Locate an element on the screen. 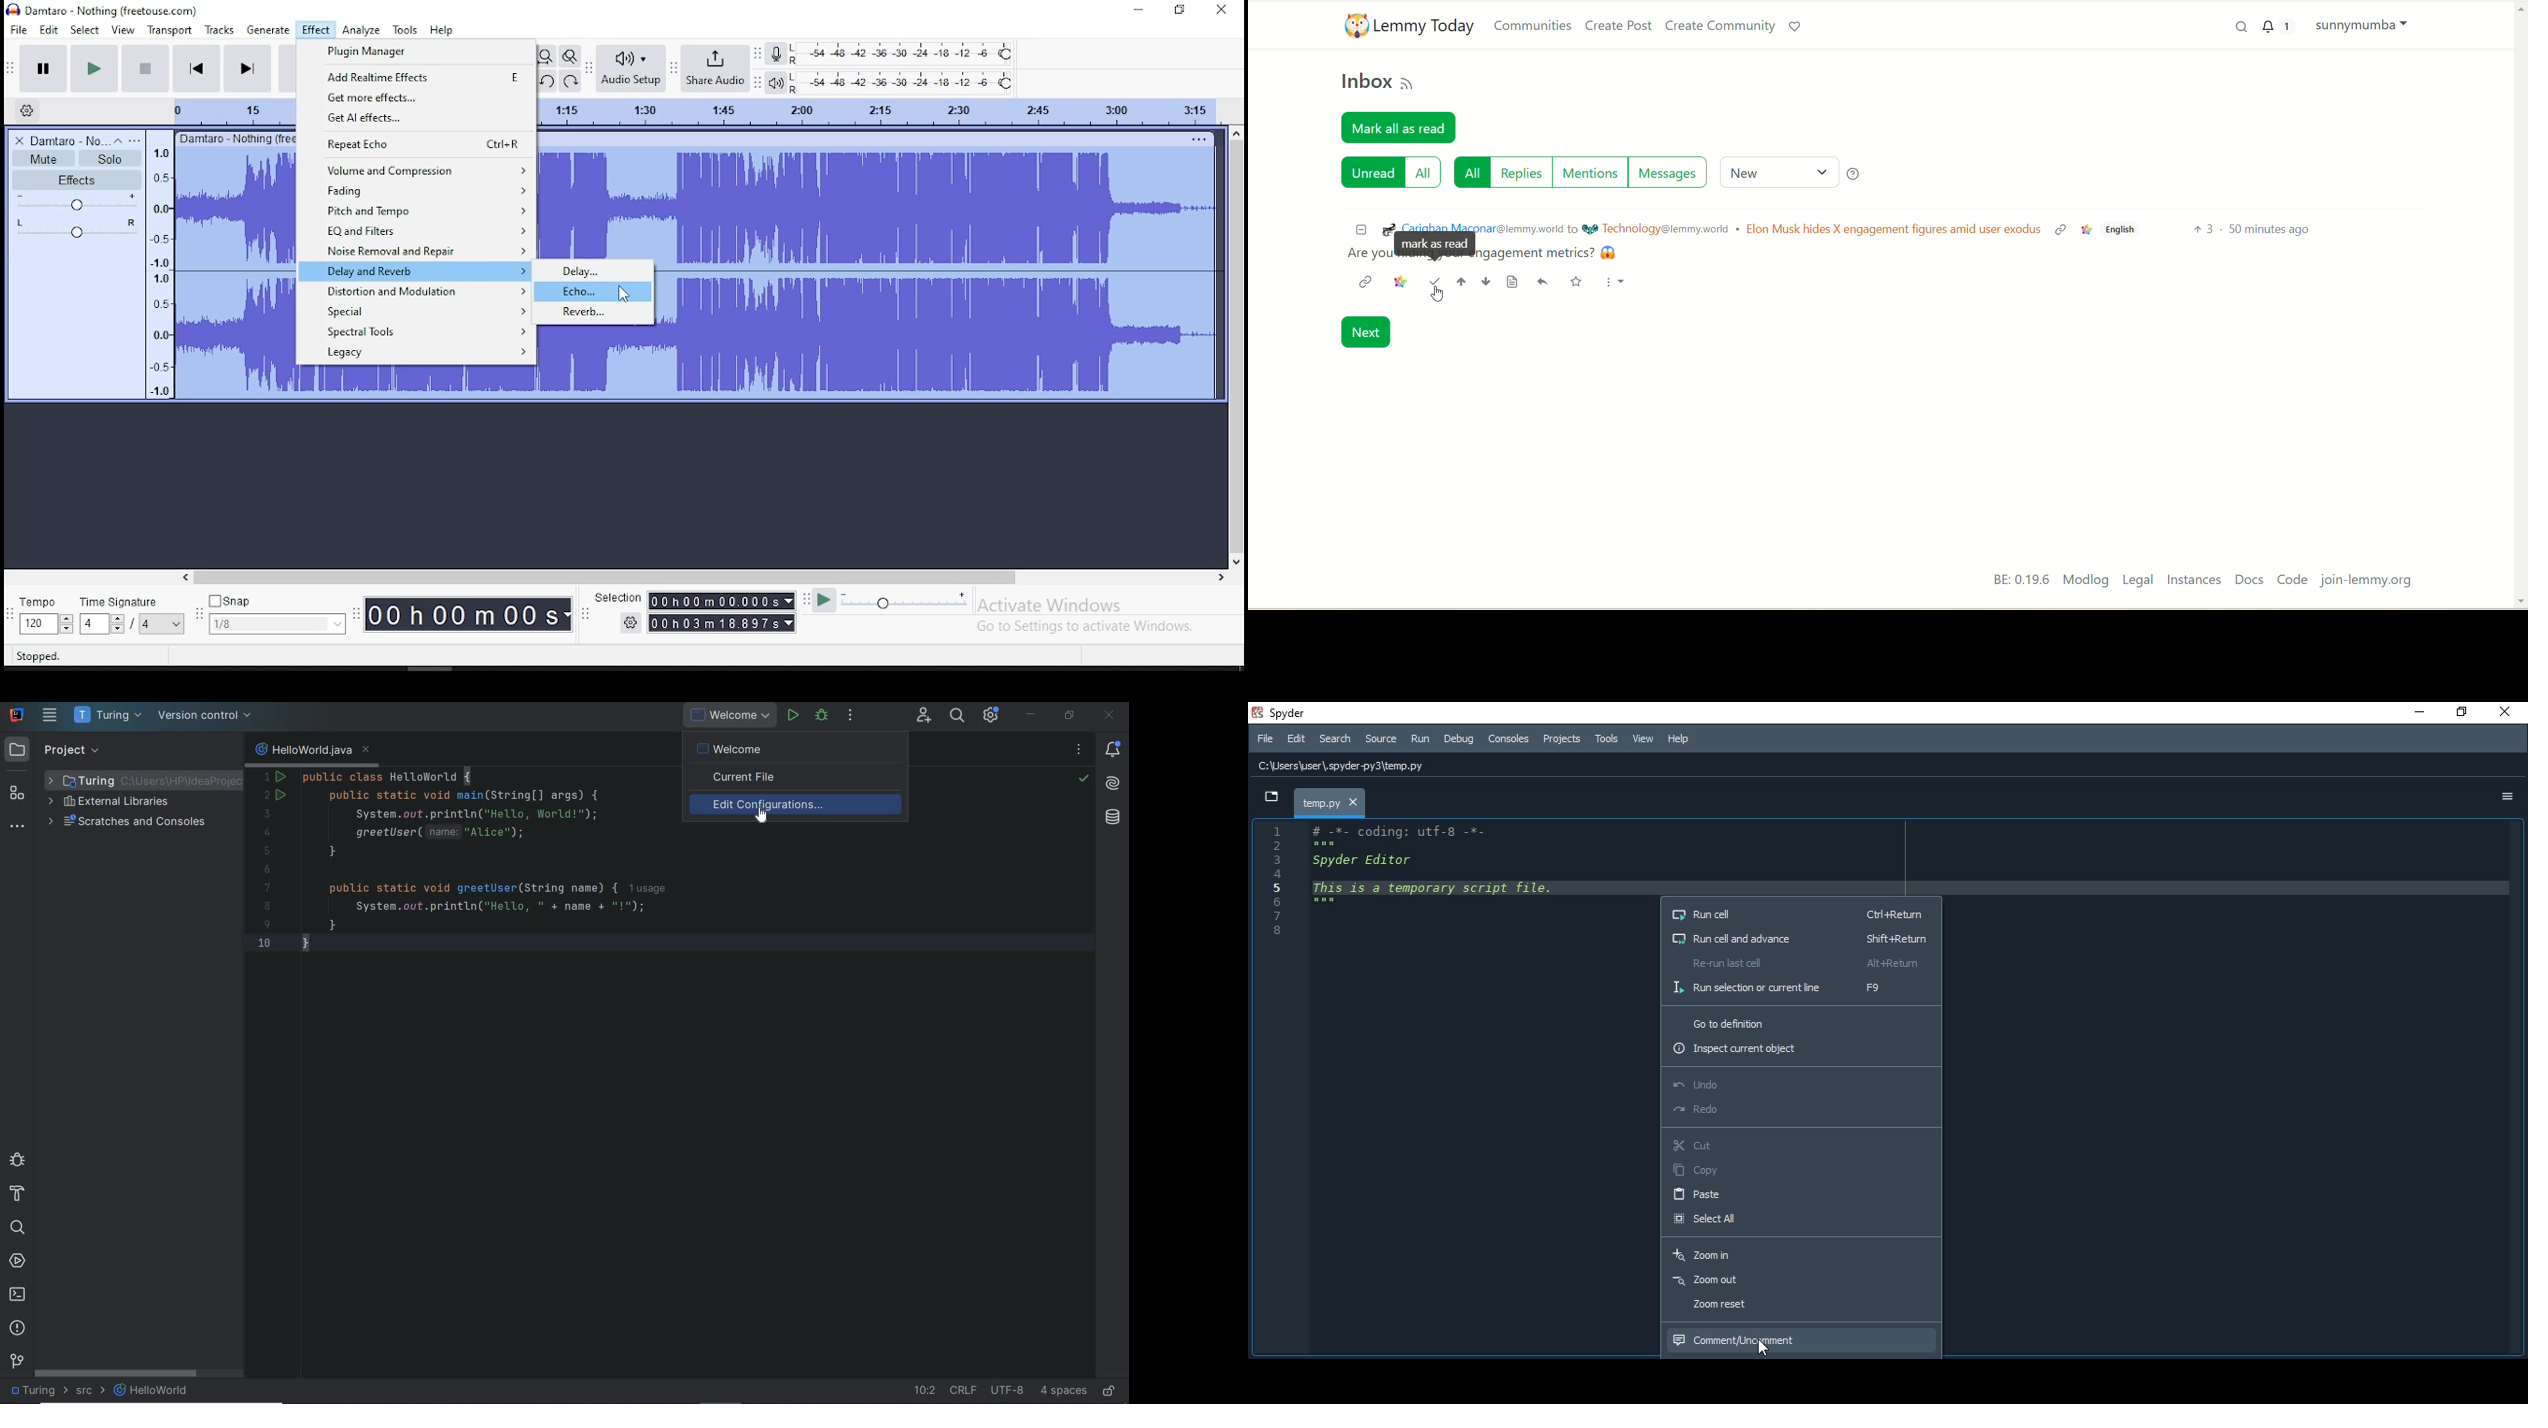  cursor is located at coordinates (1768, 1346).